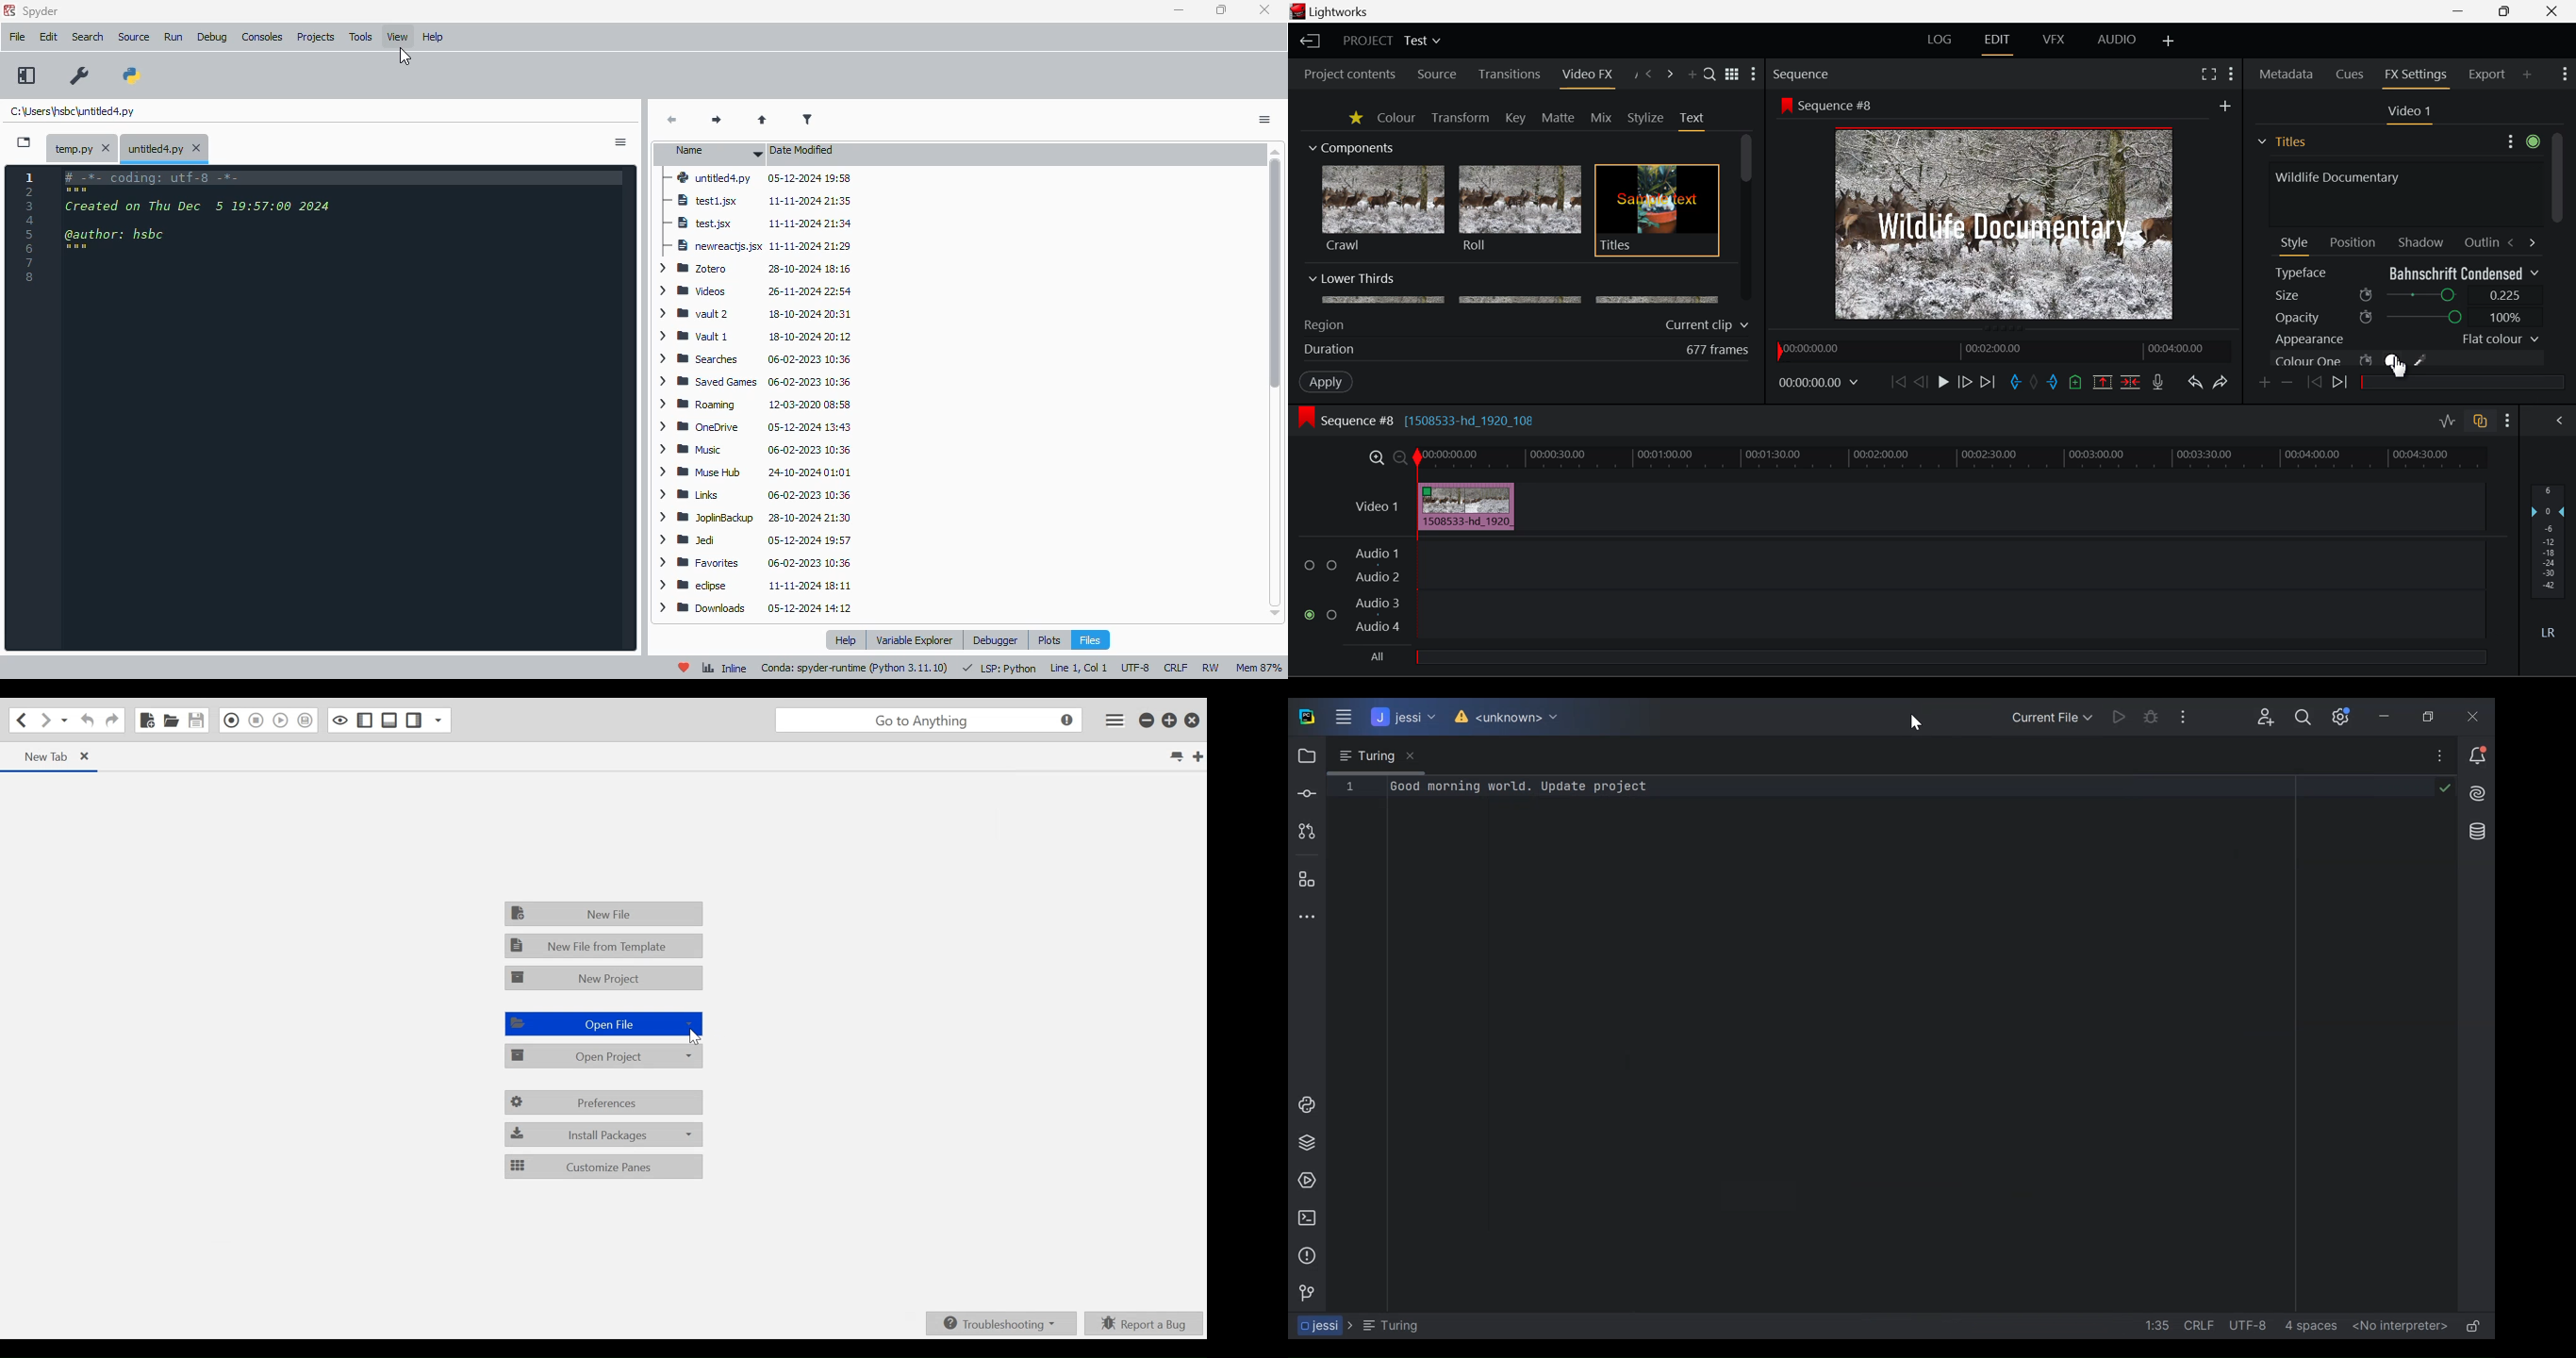 Image resolution: width=2576 pixels, height=1372 pixels. I want to click on To Start, so click(1898, 383).